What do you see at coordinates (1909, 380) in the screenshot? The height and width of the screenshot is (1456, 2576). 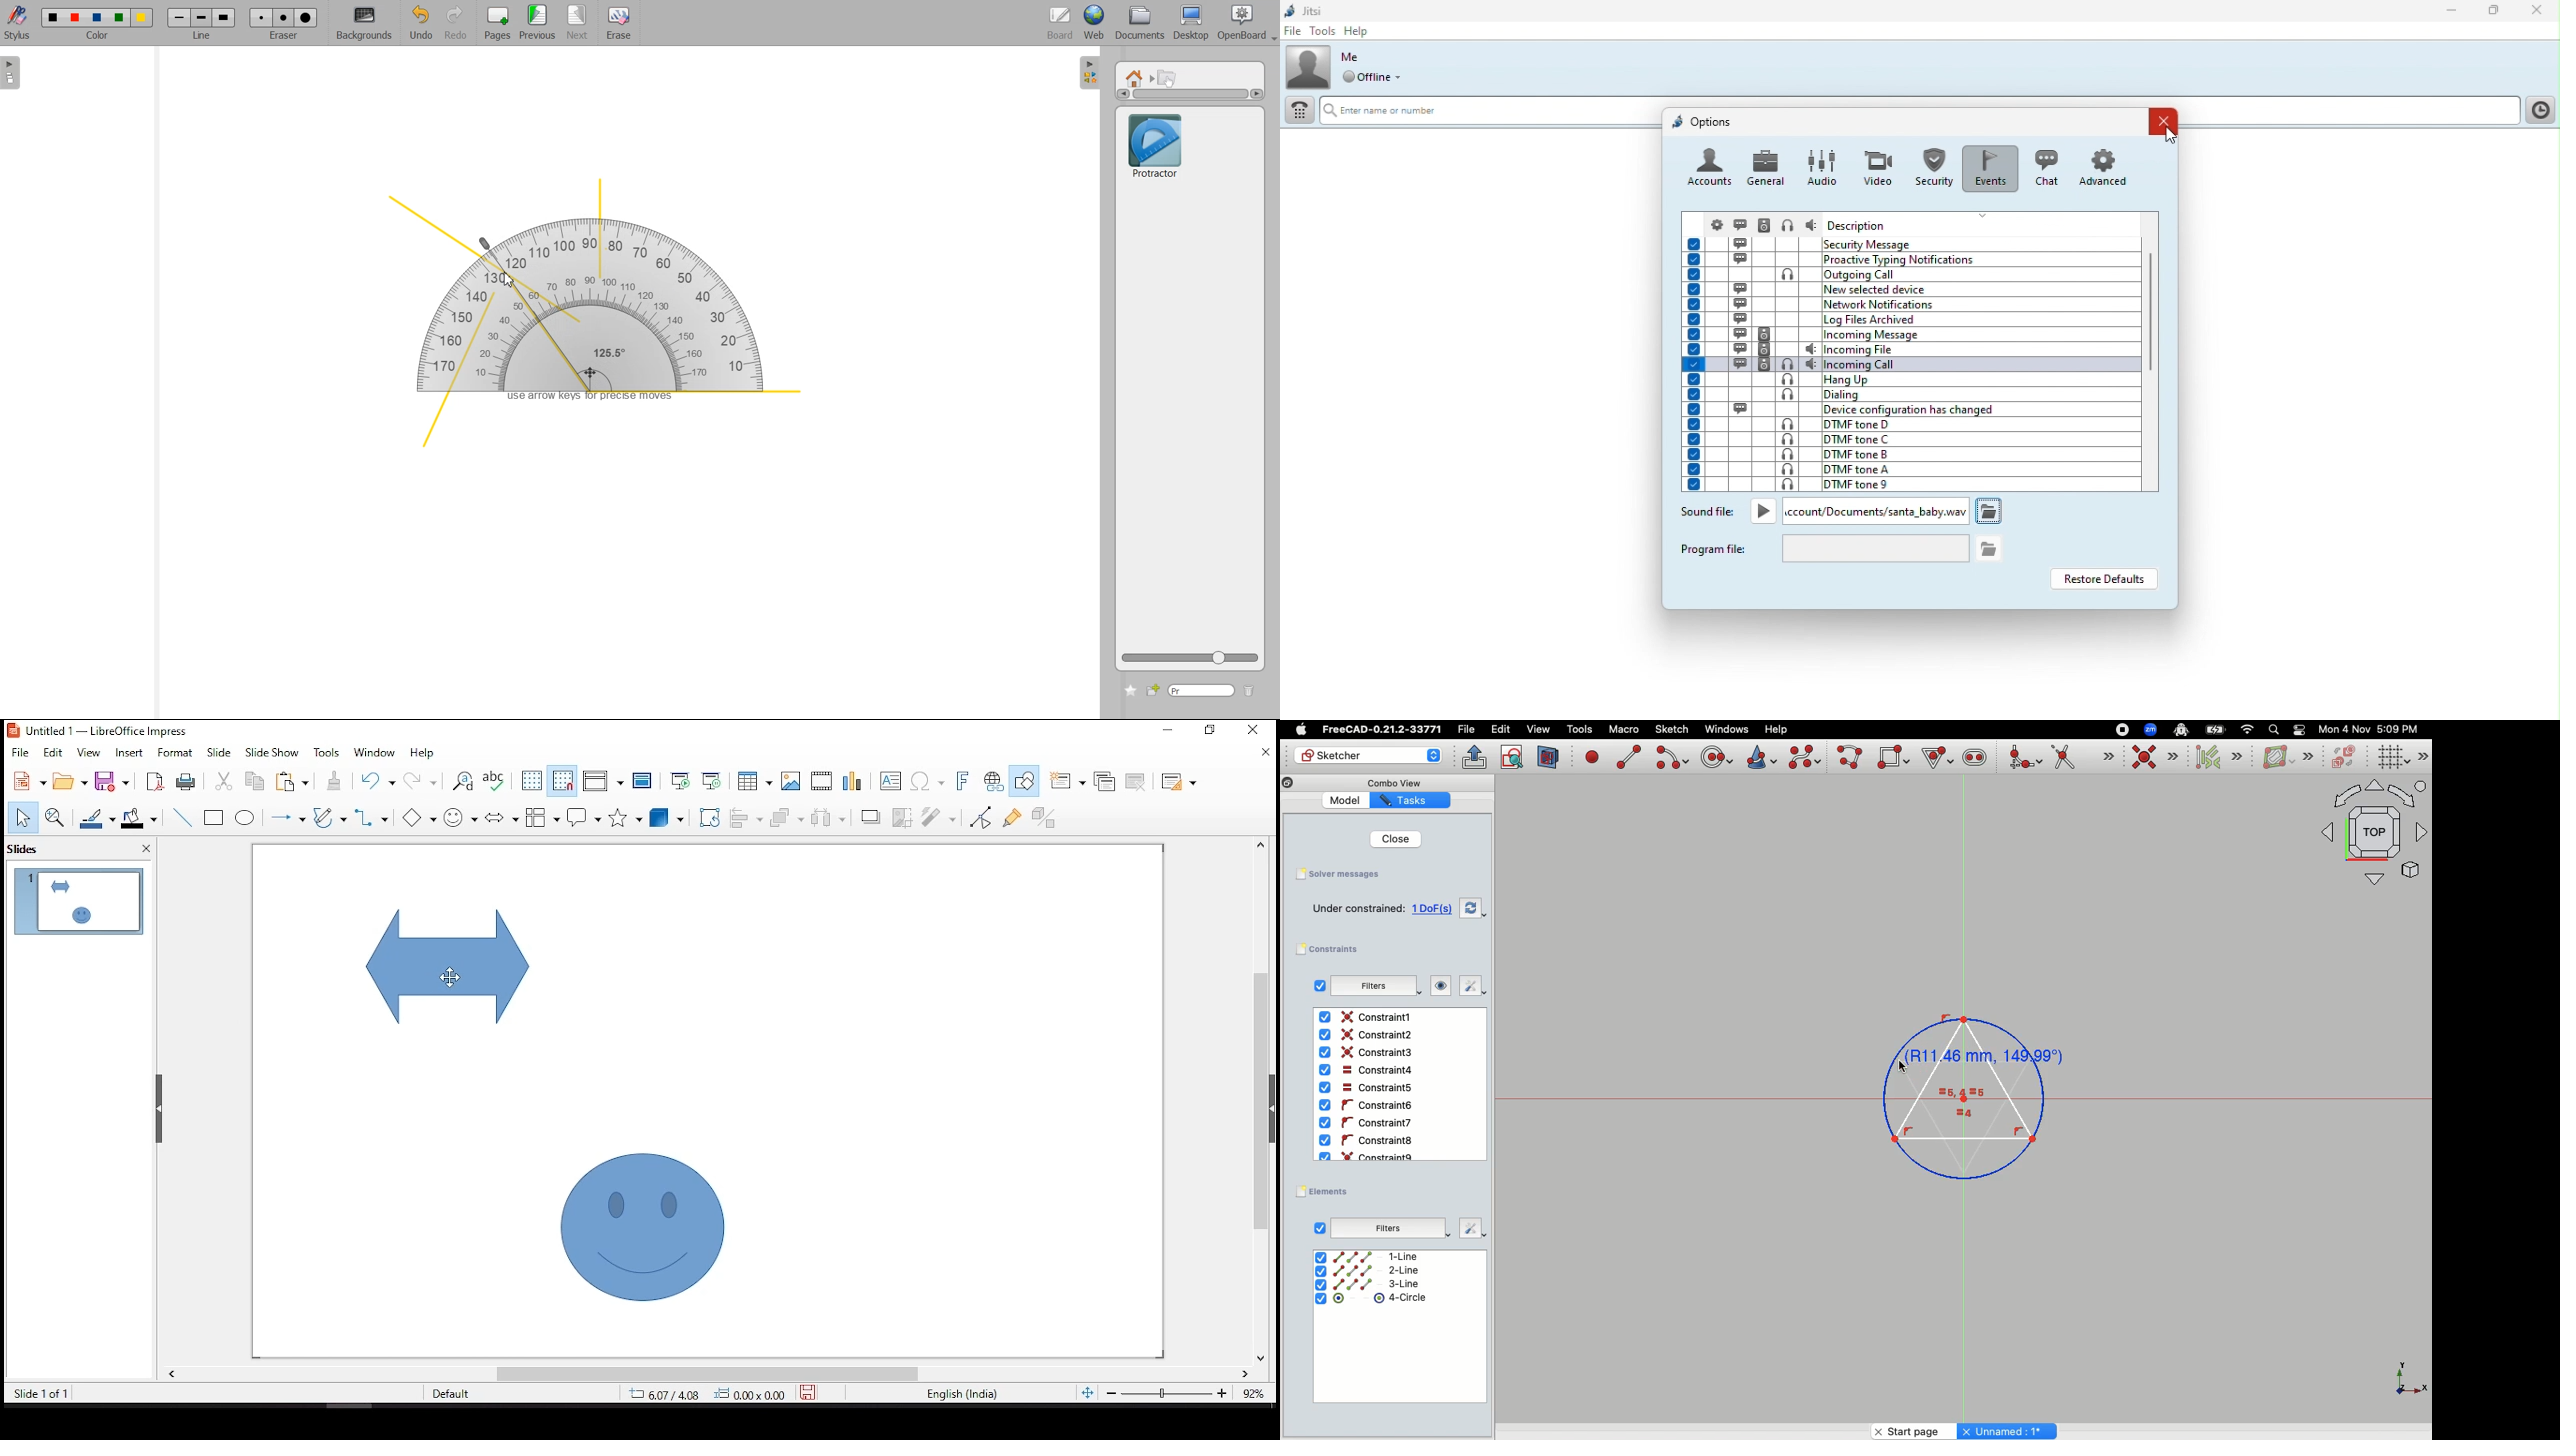 I see `hang up` at bounding box center [1909, 380].